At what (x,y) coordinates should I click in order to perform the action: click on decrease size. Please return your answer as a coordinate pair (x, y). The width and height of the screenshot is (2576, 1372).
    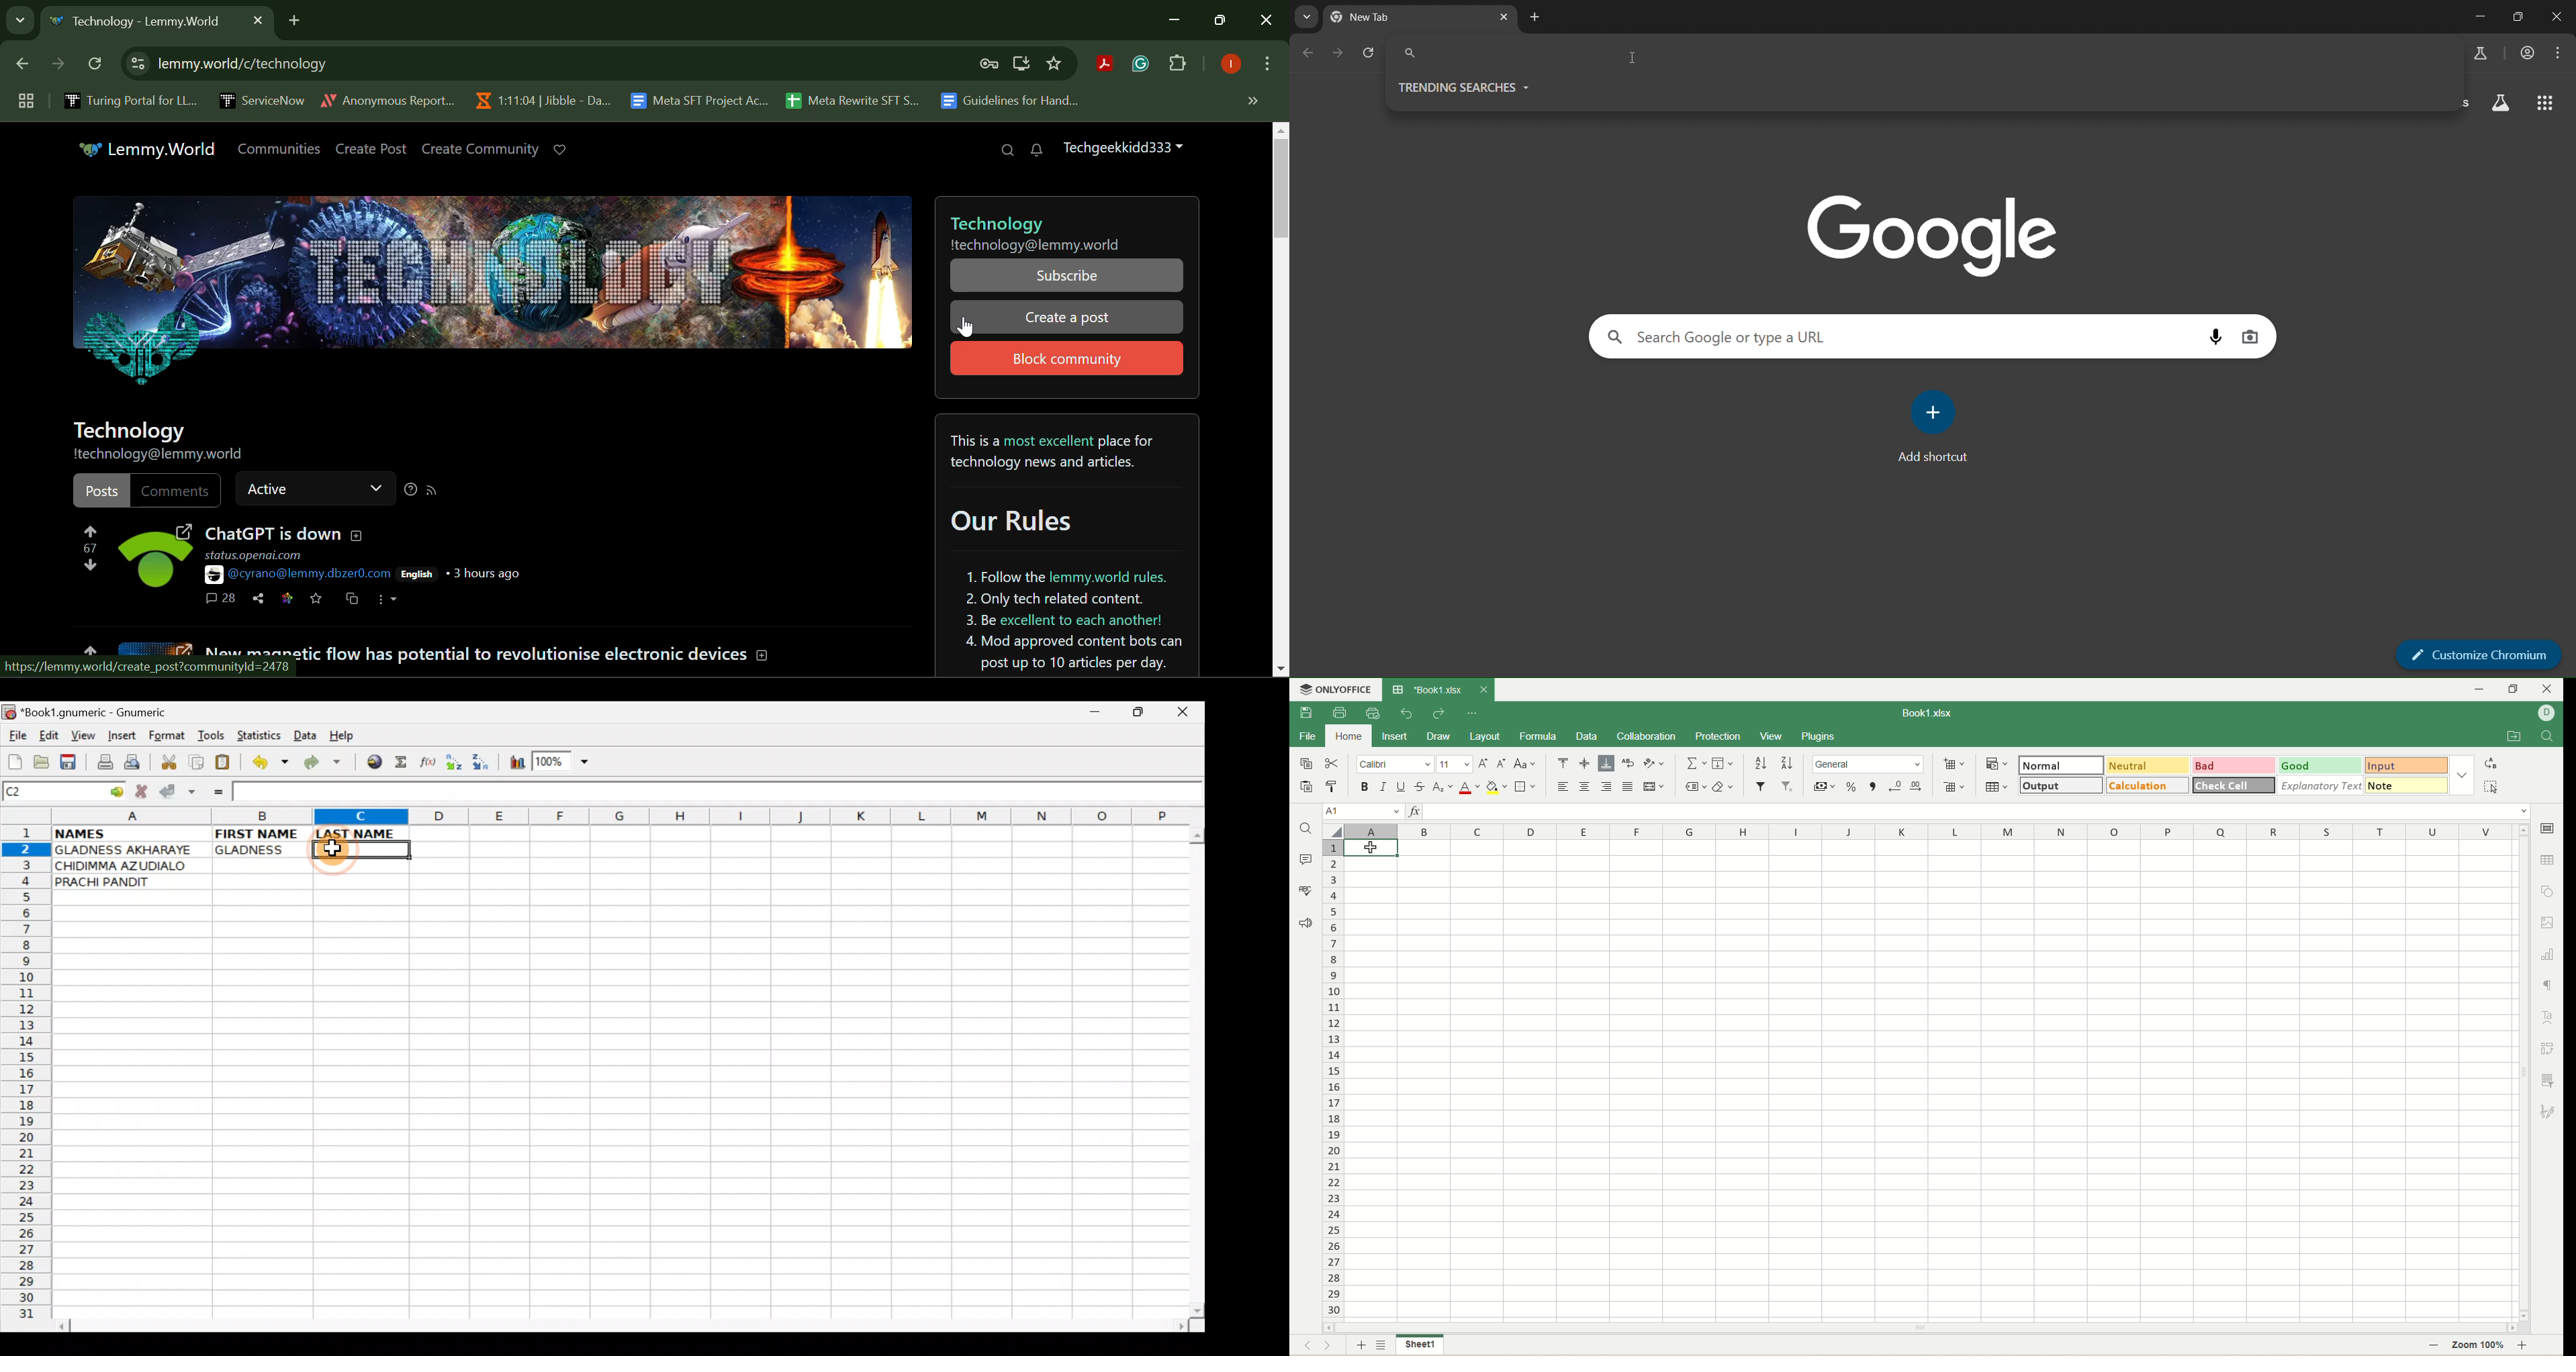
    Looking at the image, I should click on (1504, 764).